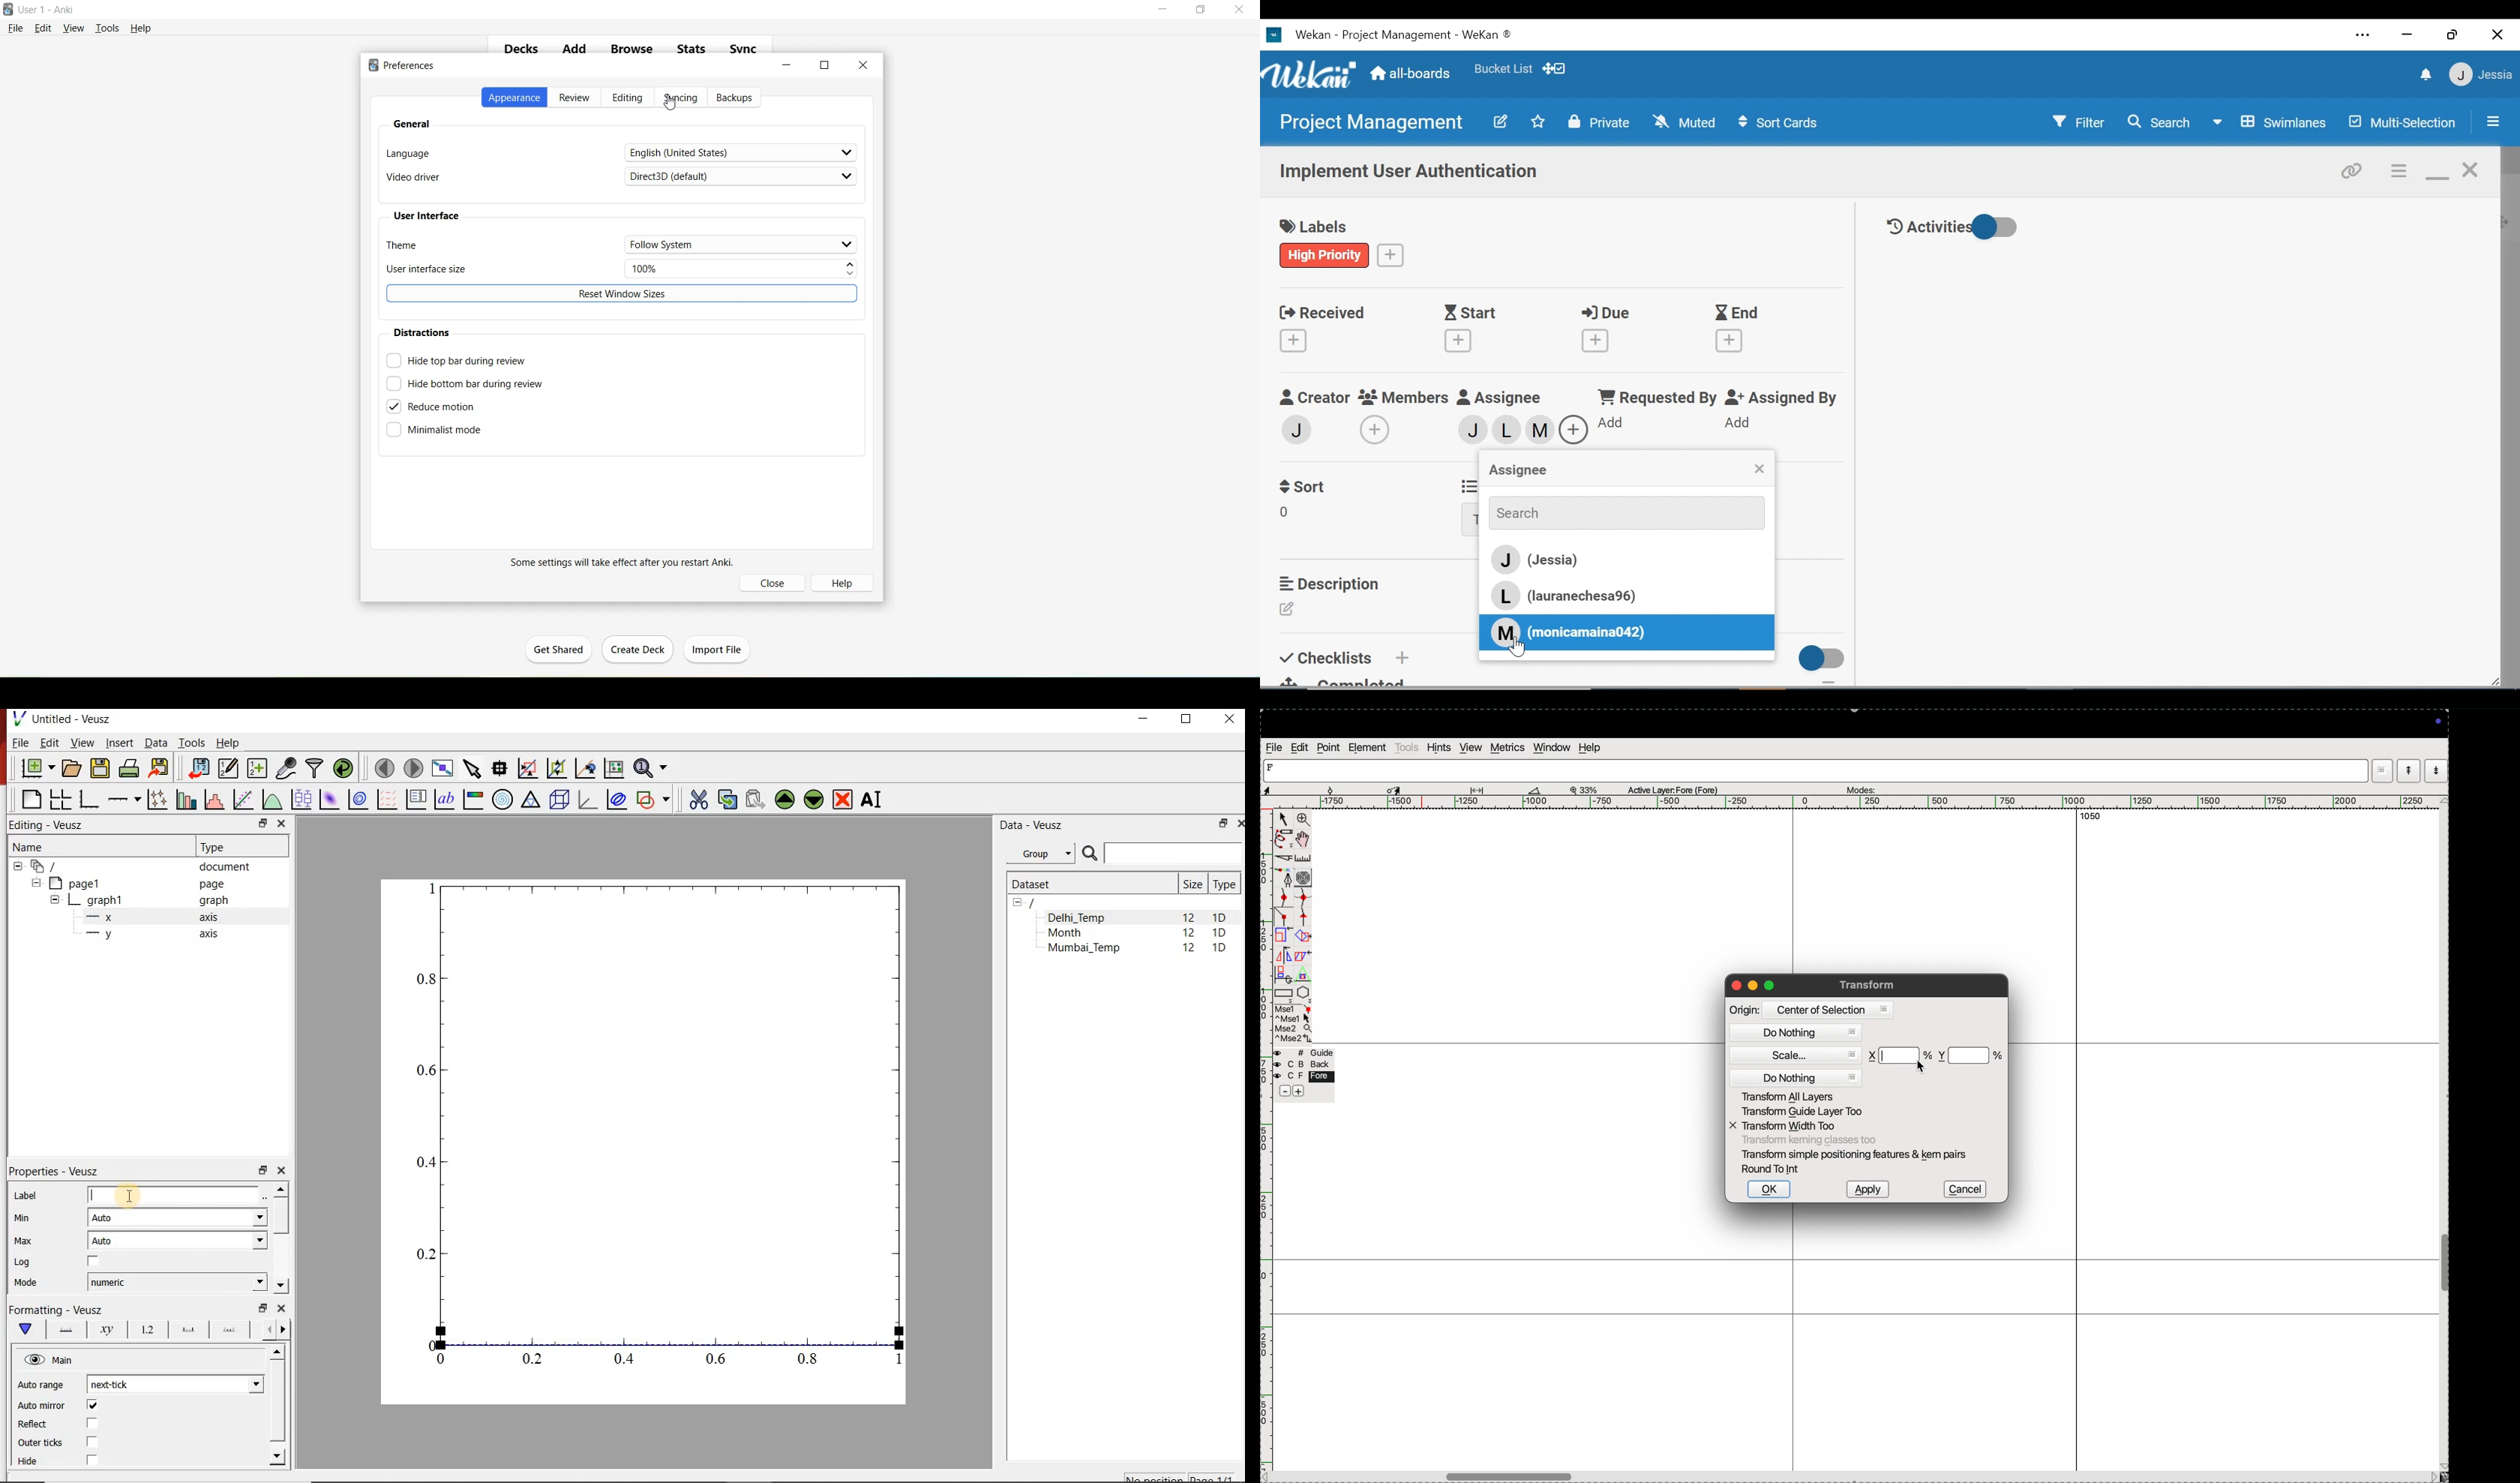 This screenshot has width=2520, height=1484. Describe the element at coordinates (2364, 37) in the screenshot. I see `Settings and more` at that location.